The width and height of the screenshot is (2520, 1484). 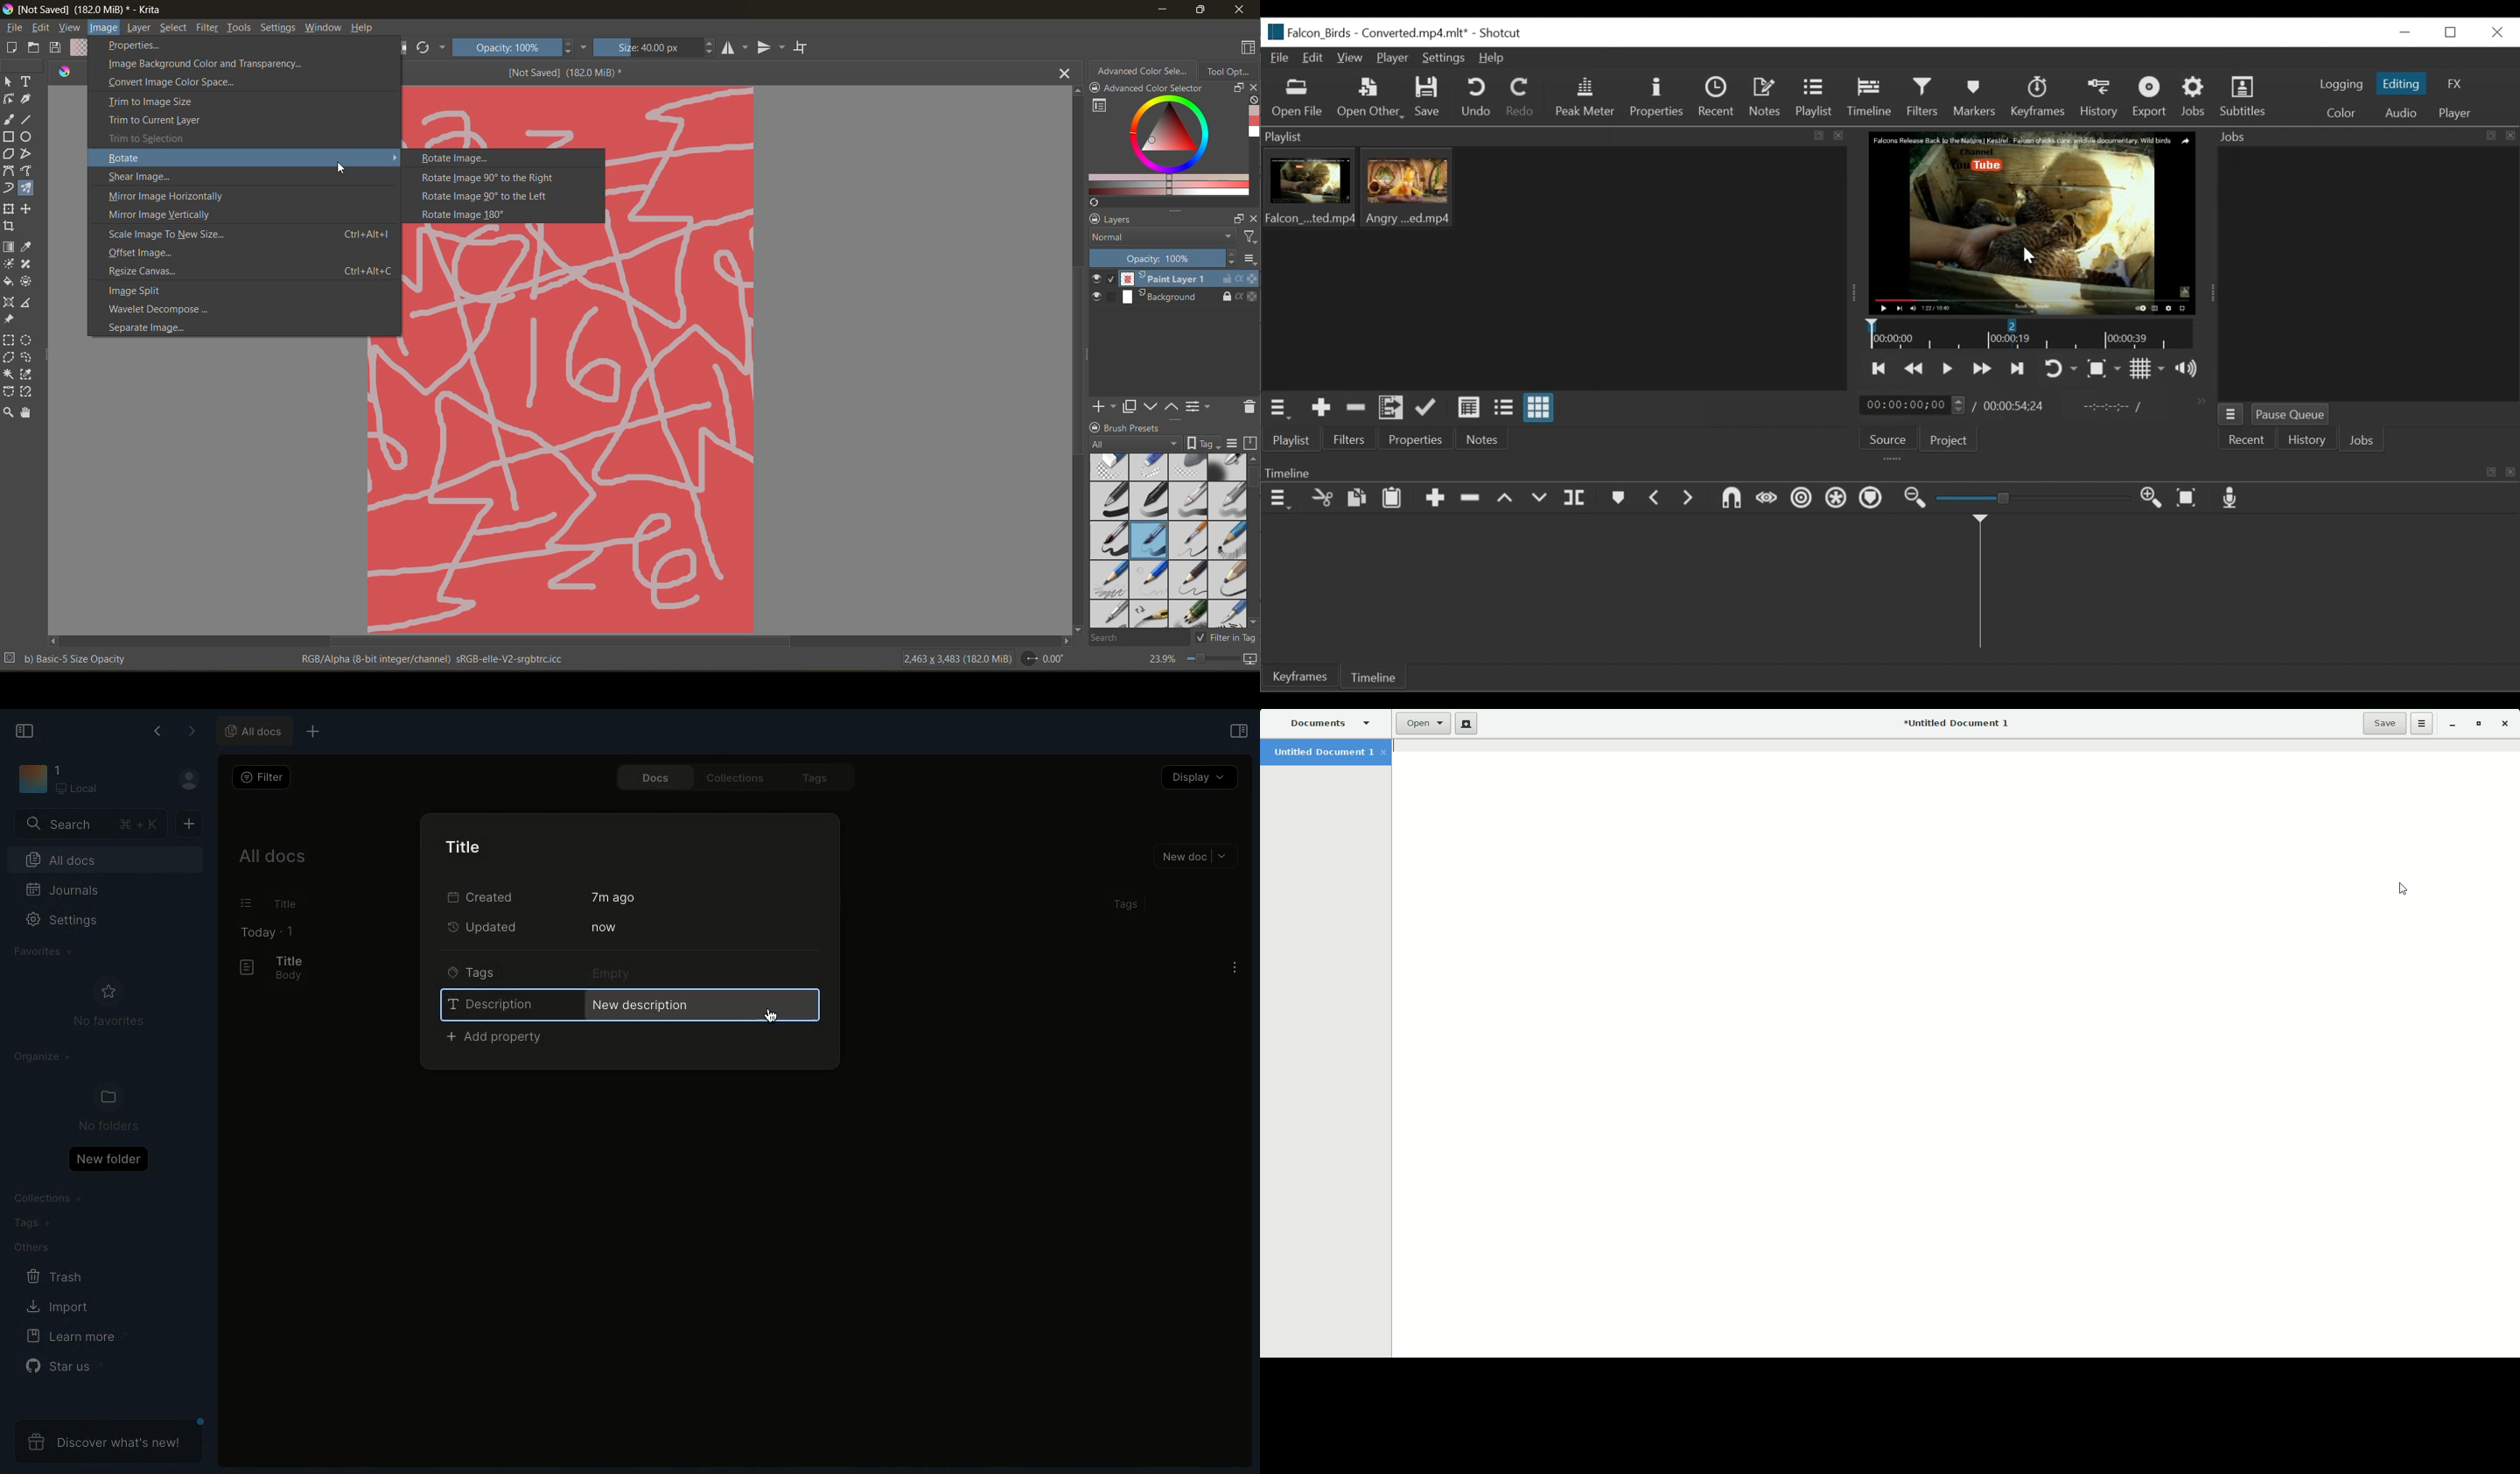 What do you see at coordinates (250, 272) in the screenshot?
I see `resize canvas` at bounding box center [250, 272].